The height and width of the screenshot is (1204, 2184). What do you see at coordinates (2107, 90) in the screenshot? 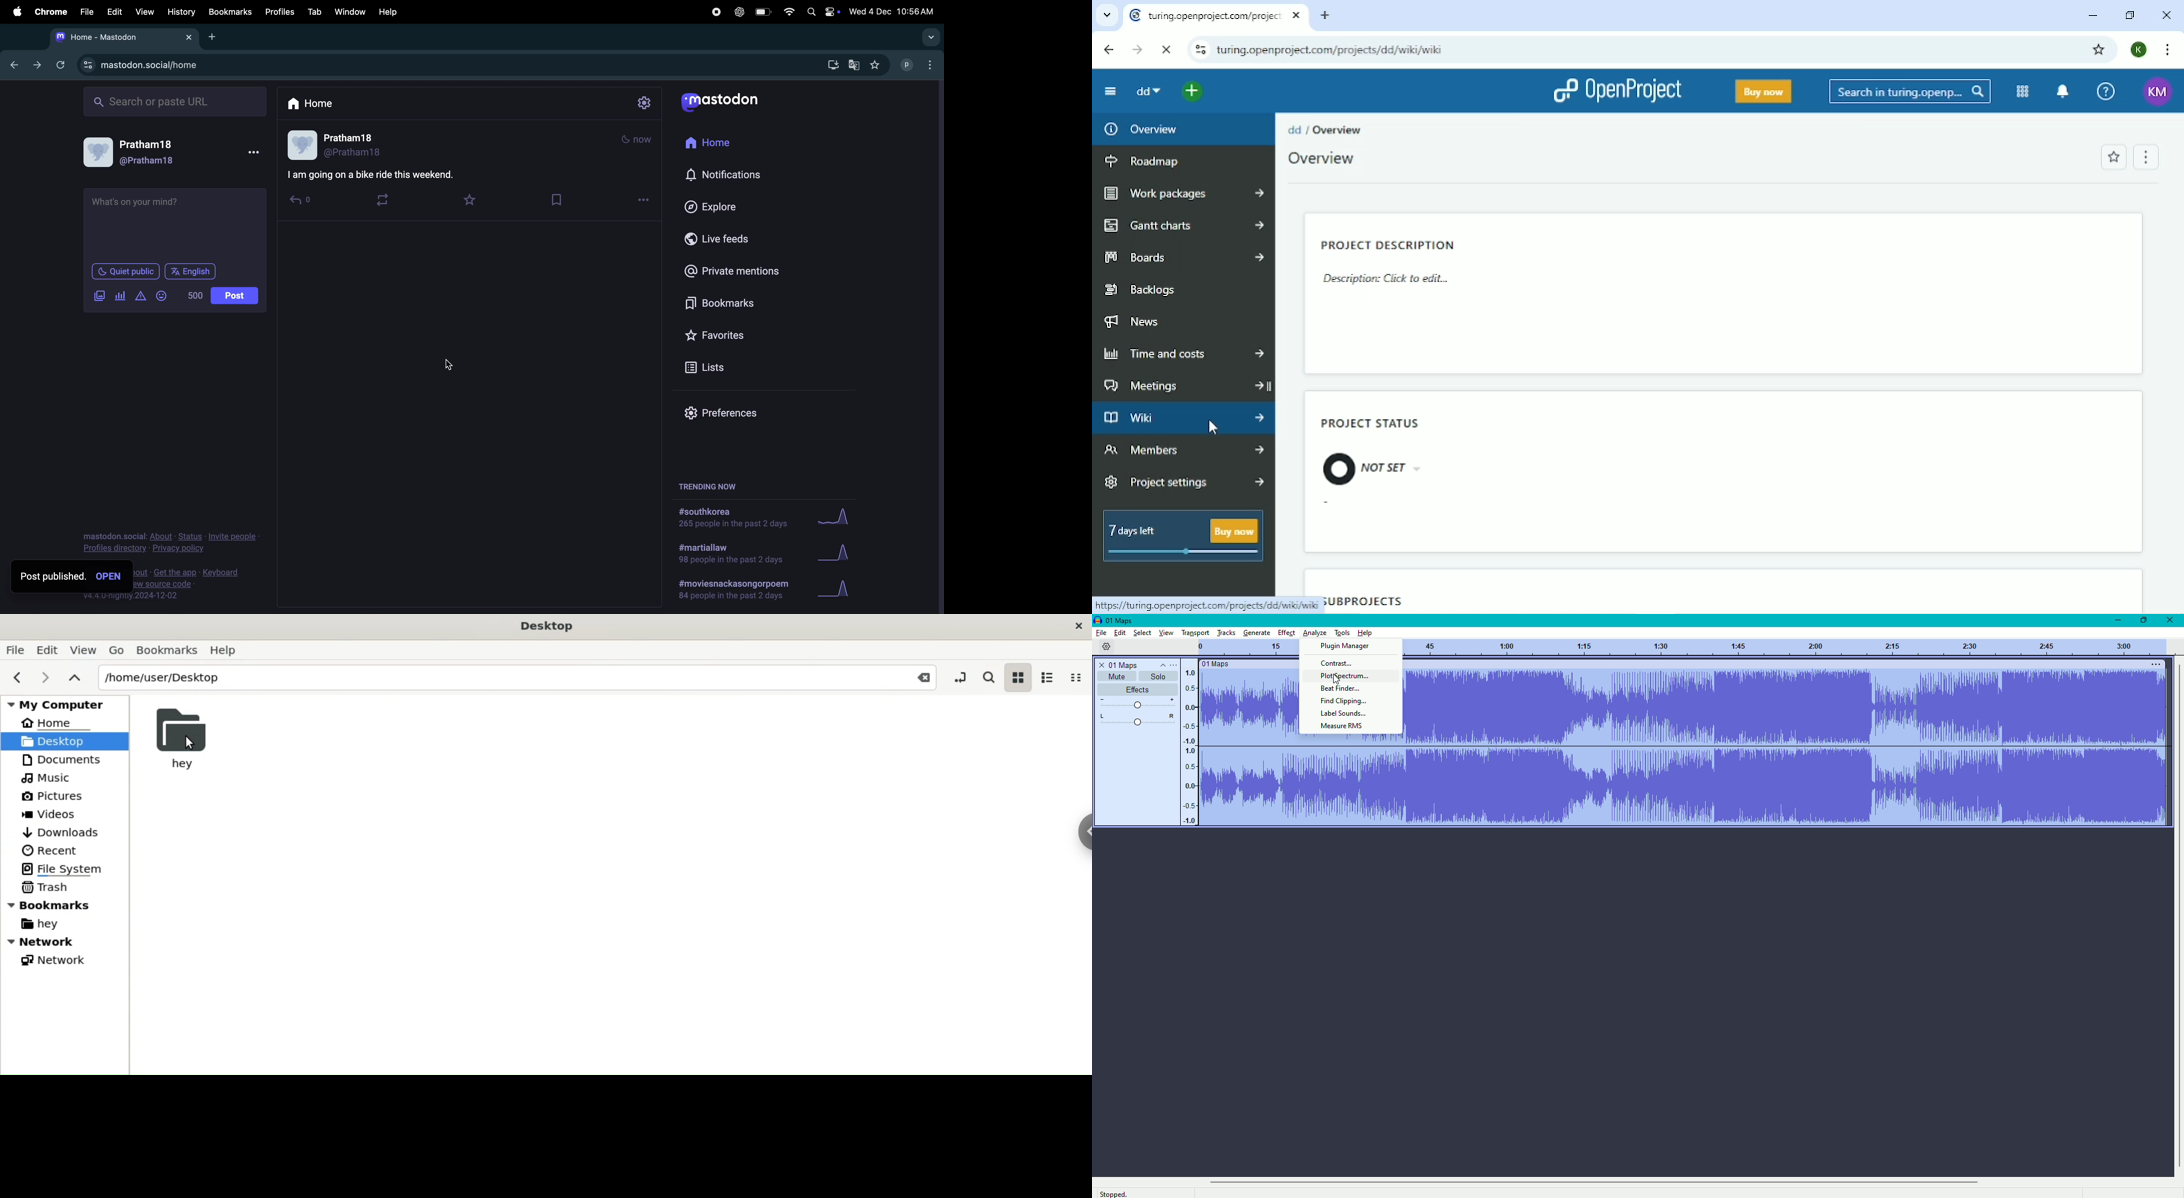
I see `Help` at bounding box center [2107, 90].